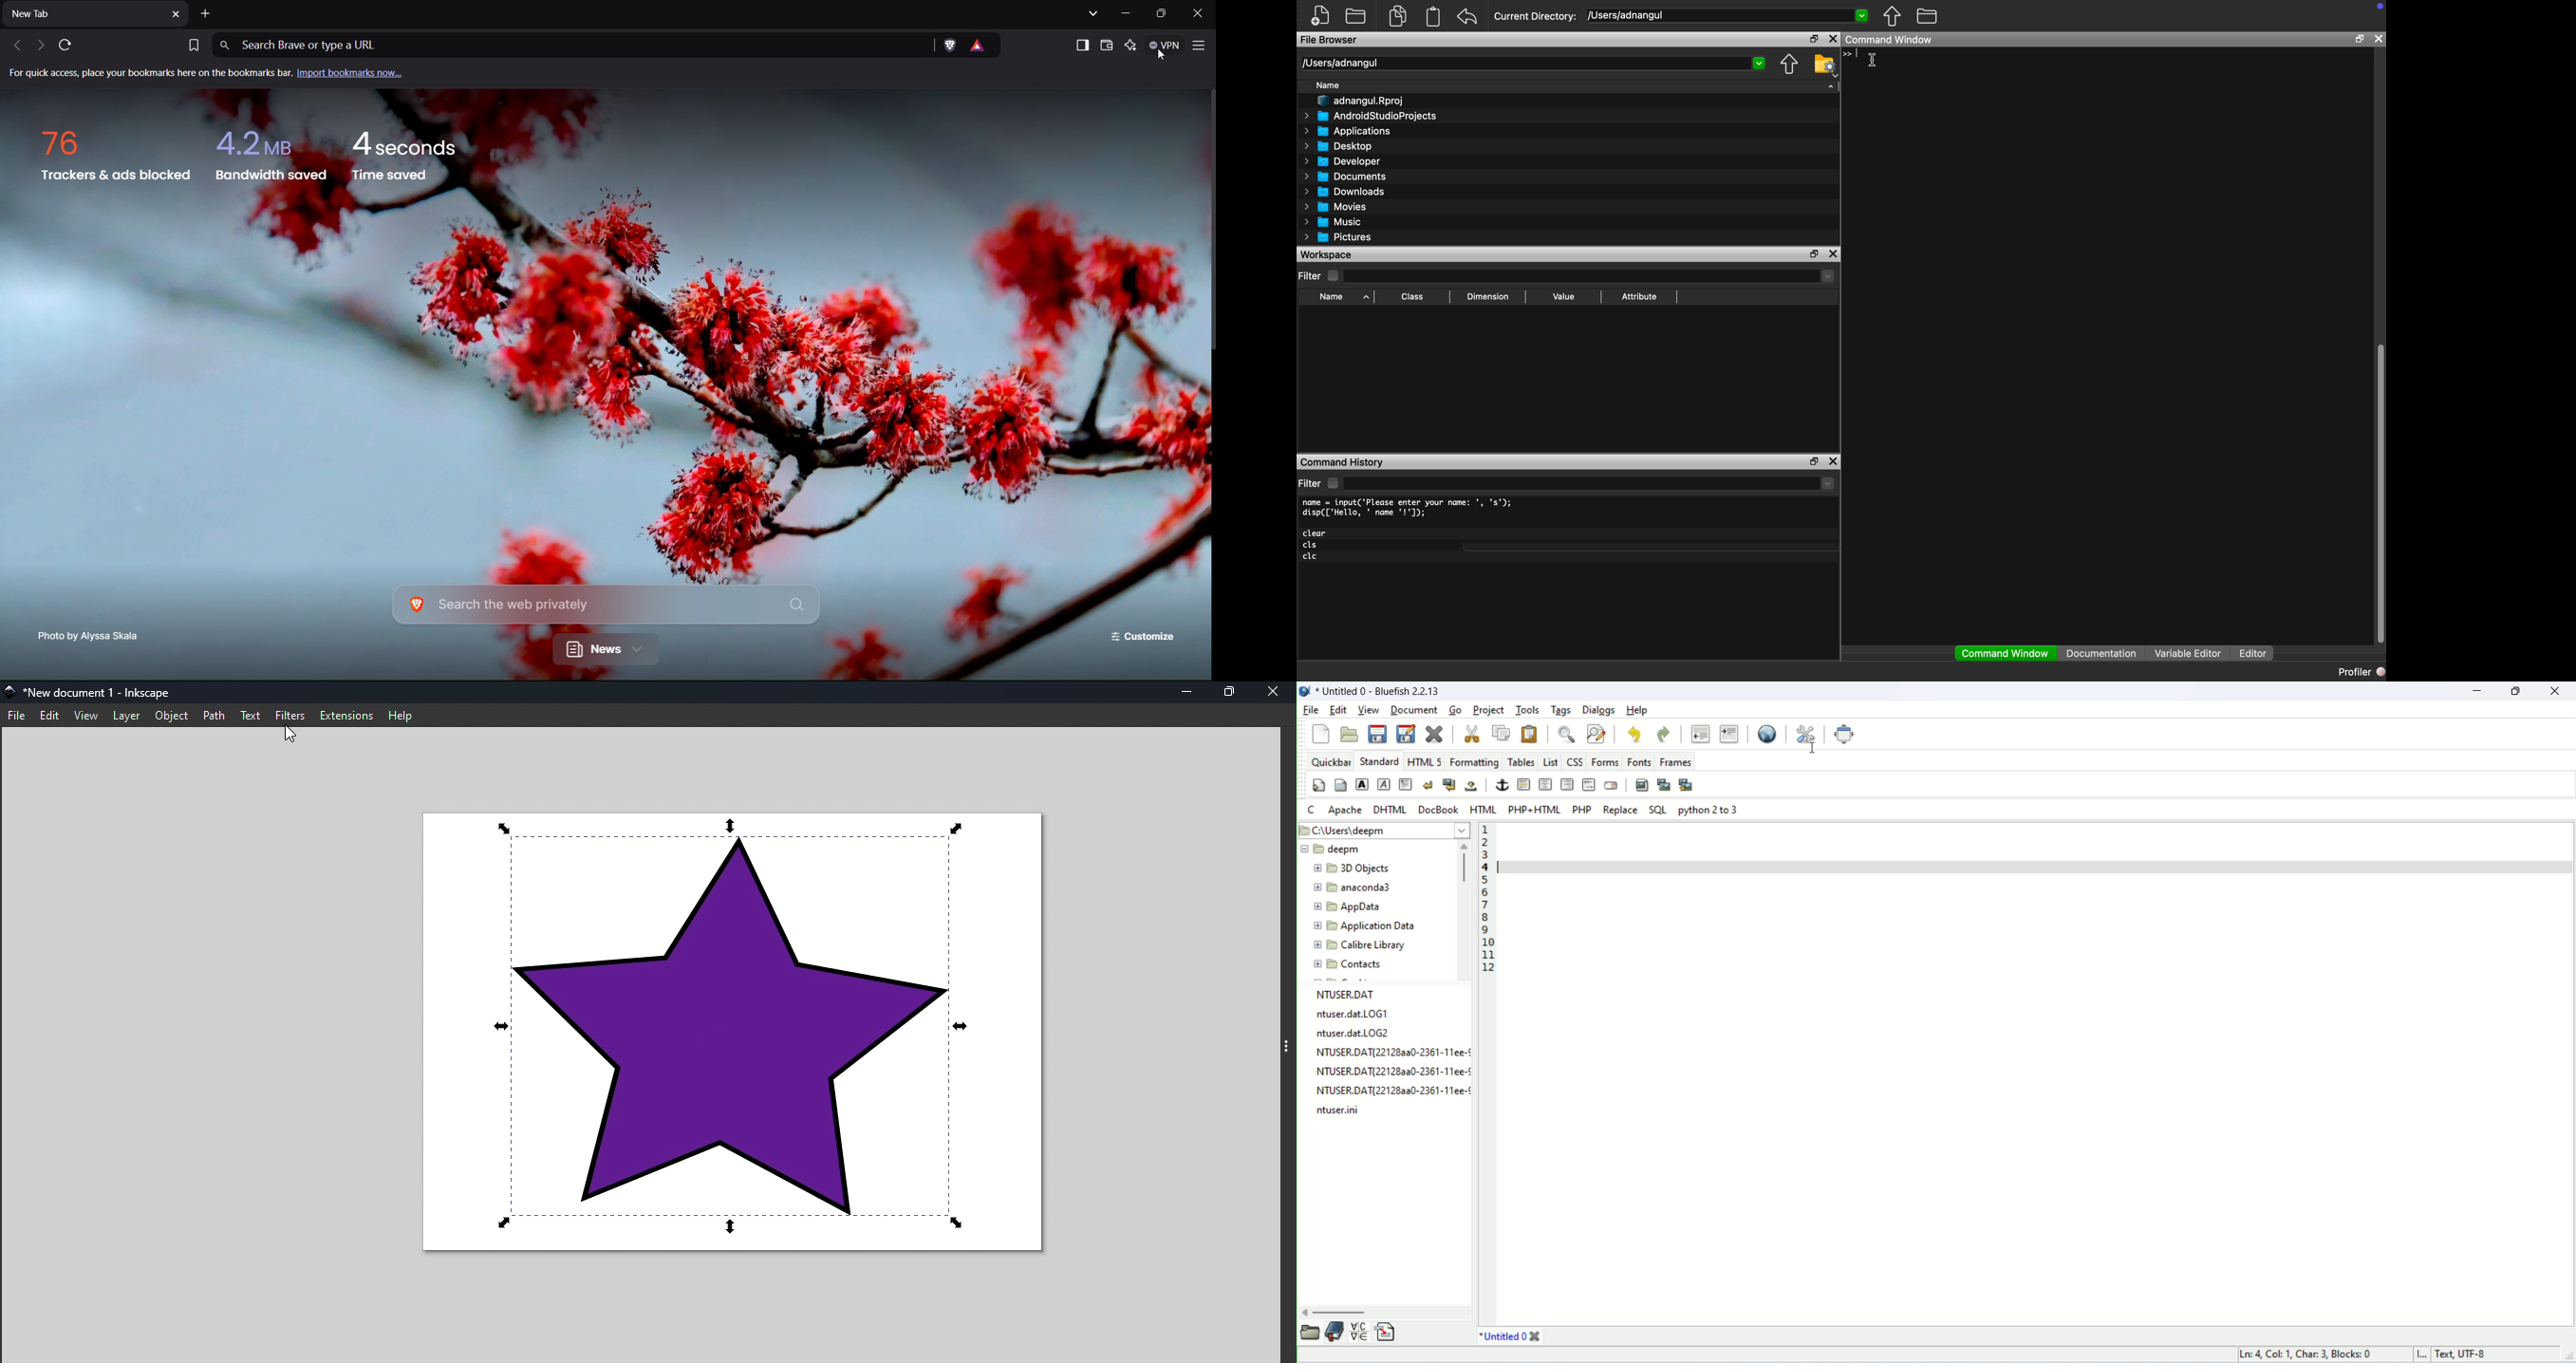 The image size is (2576, 1372). I want to click on help, so click(1638, 710).